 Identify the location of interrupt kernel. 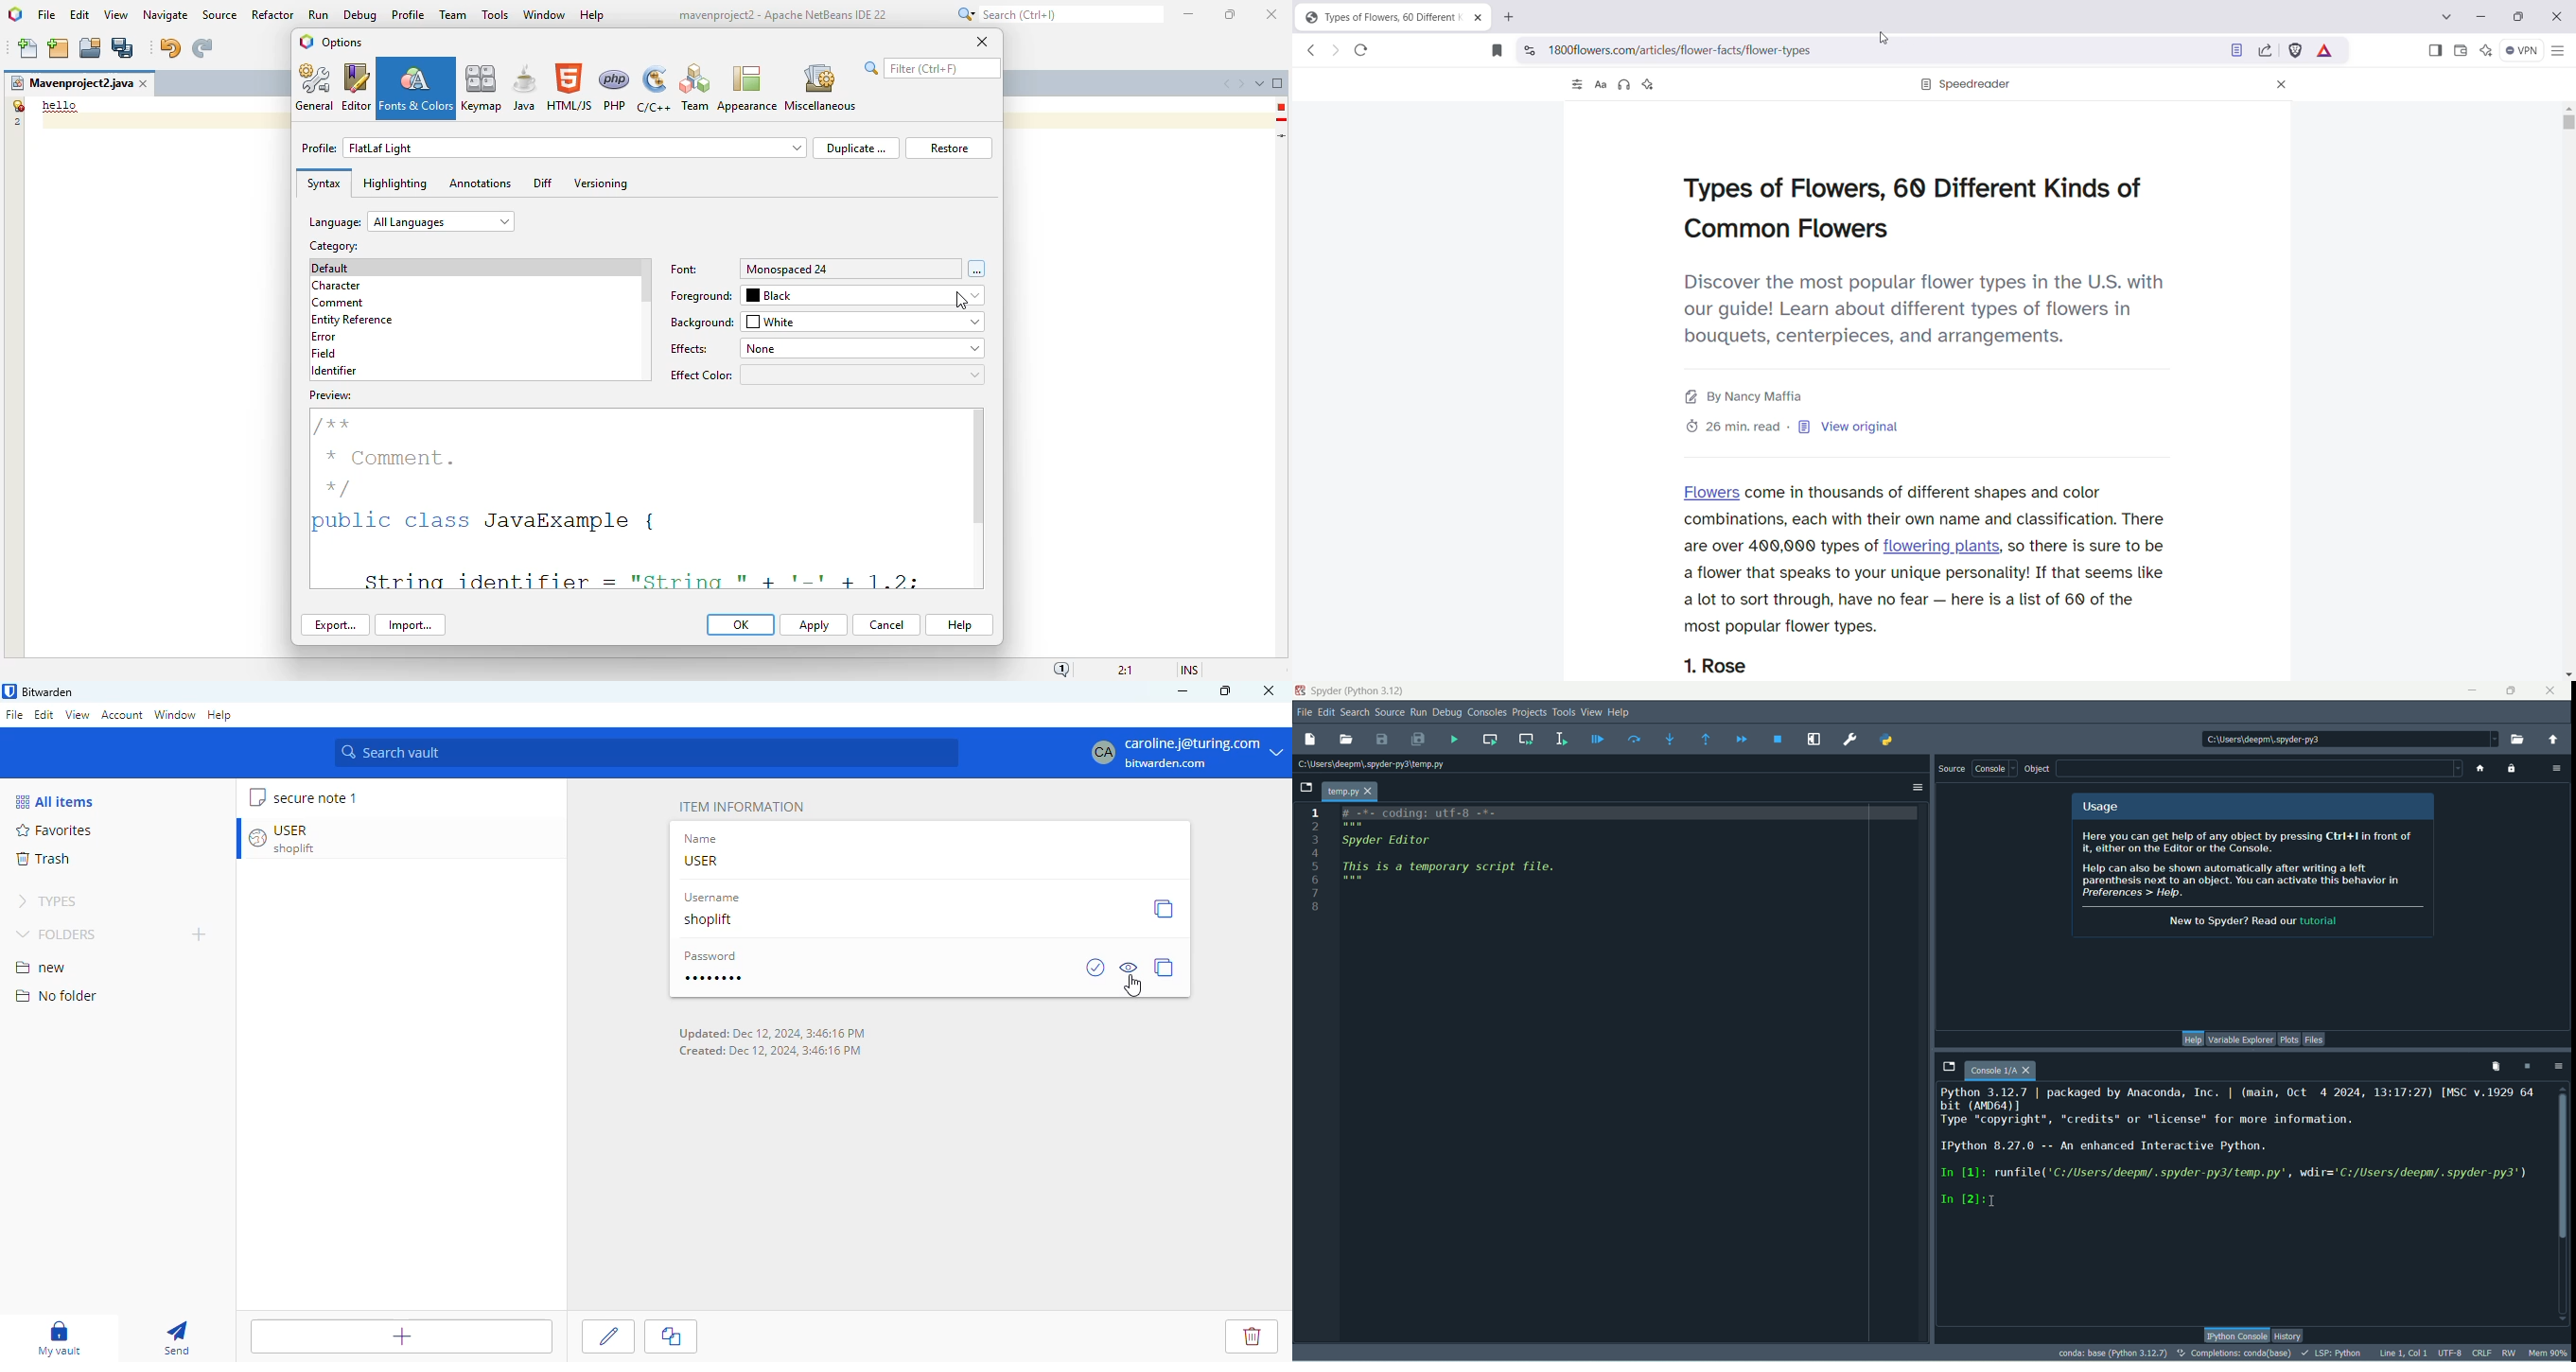
(2531, 1066).